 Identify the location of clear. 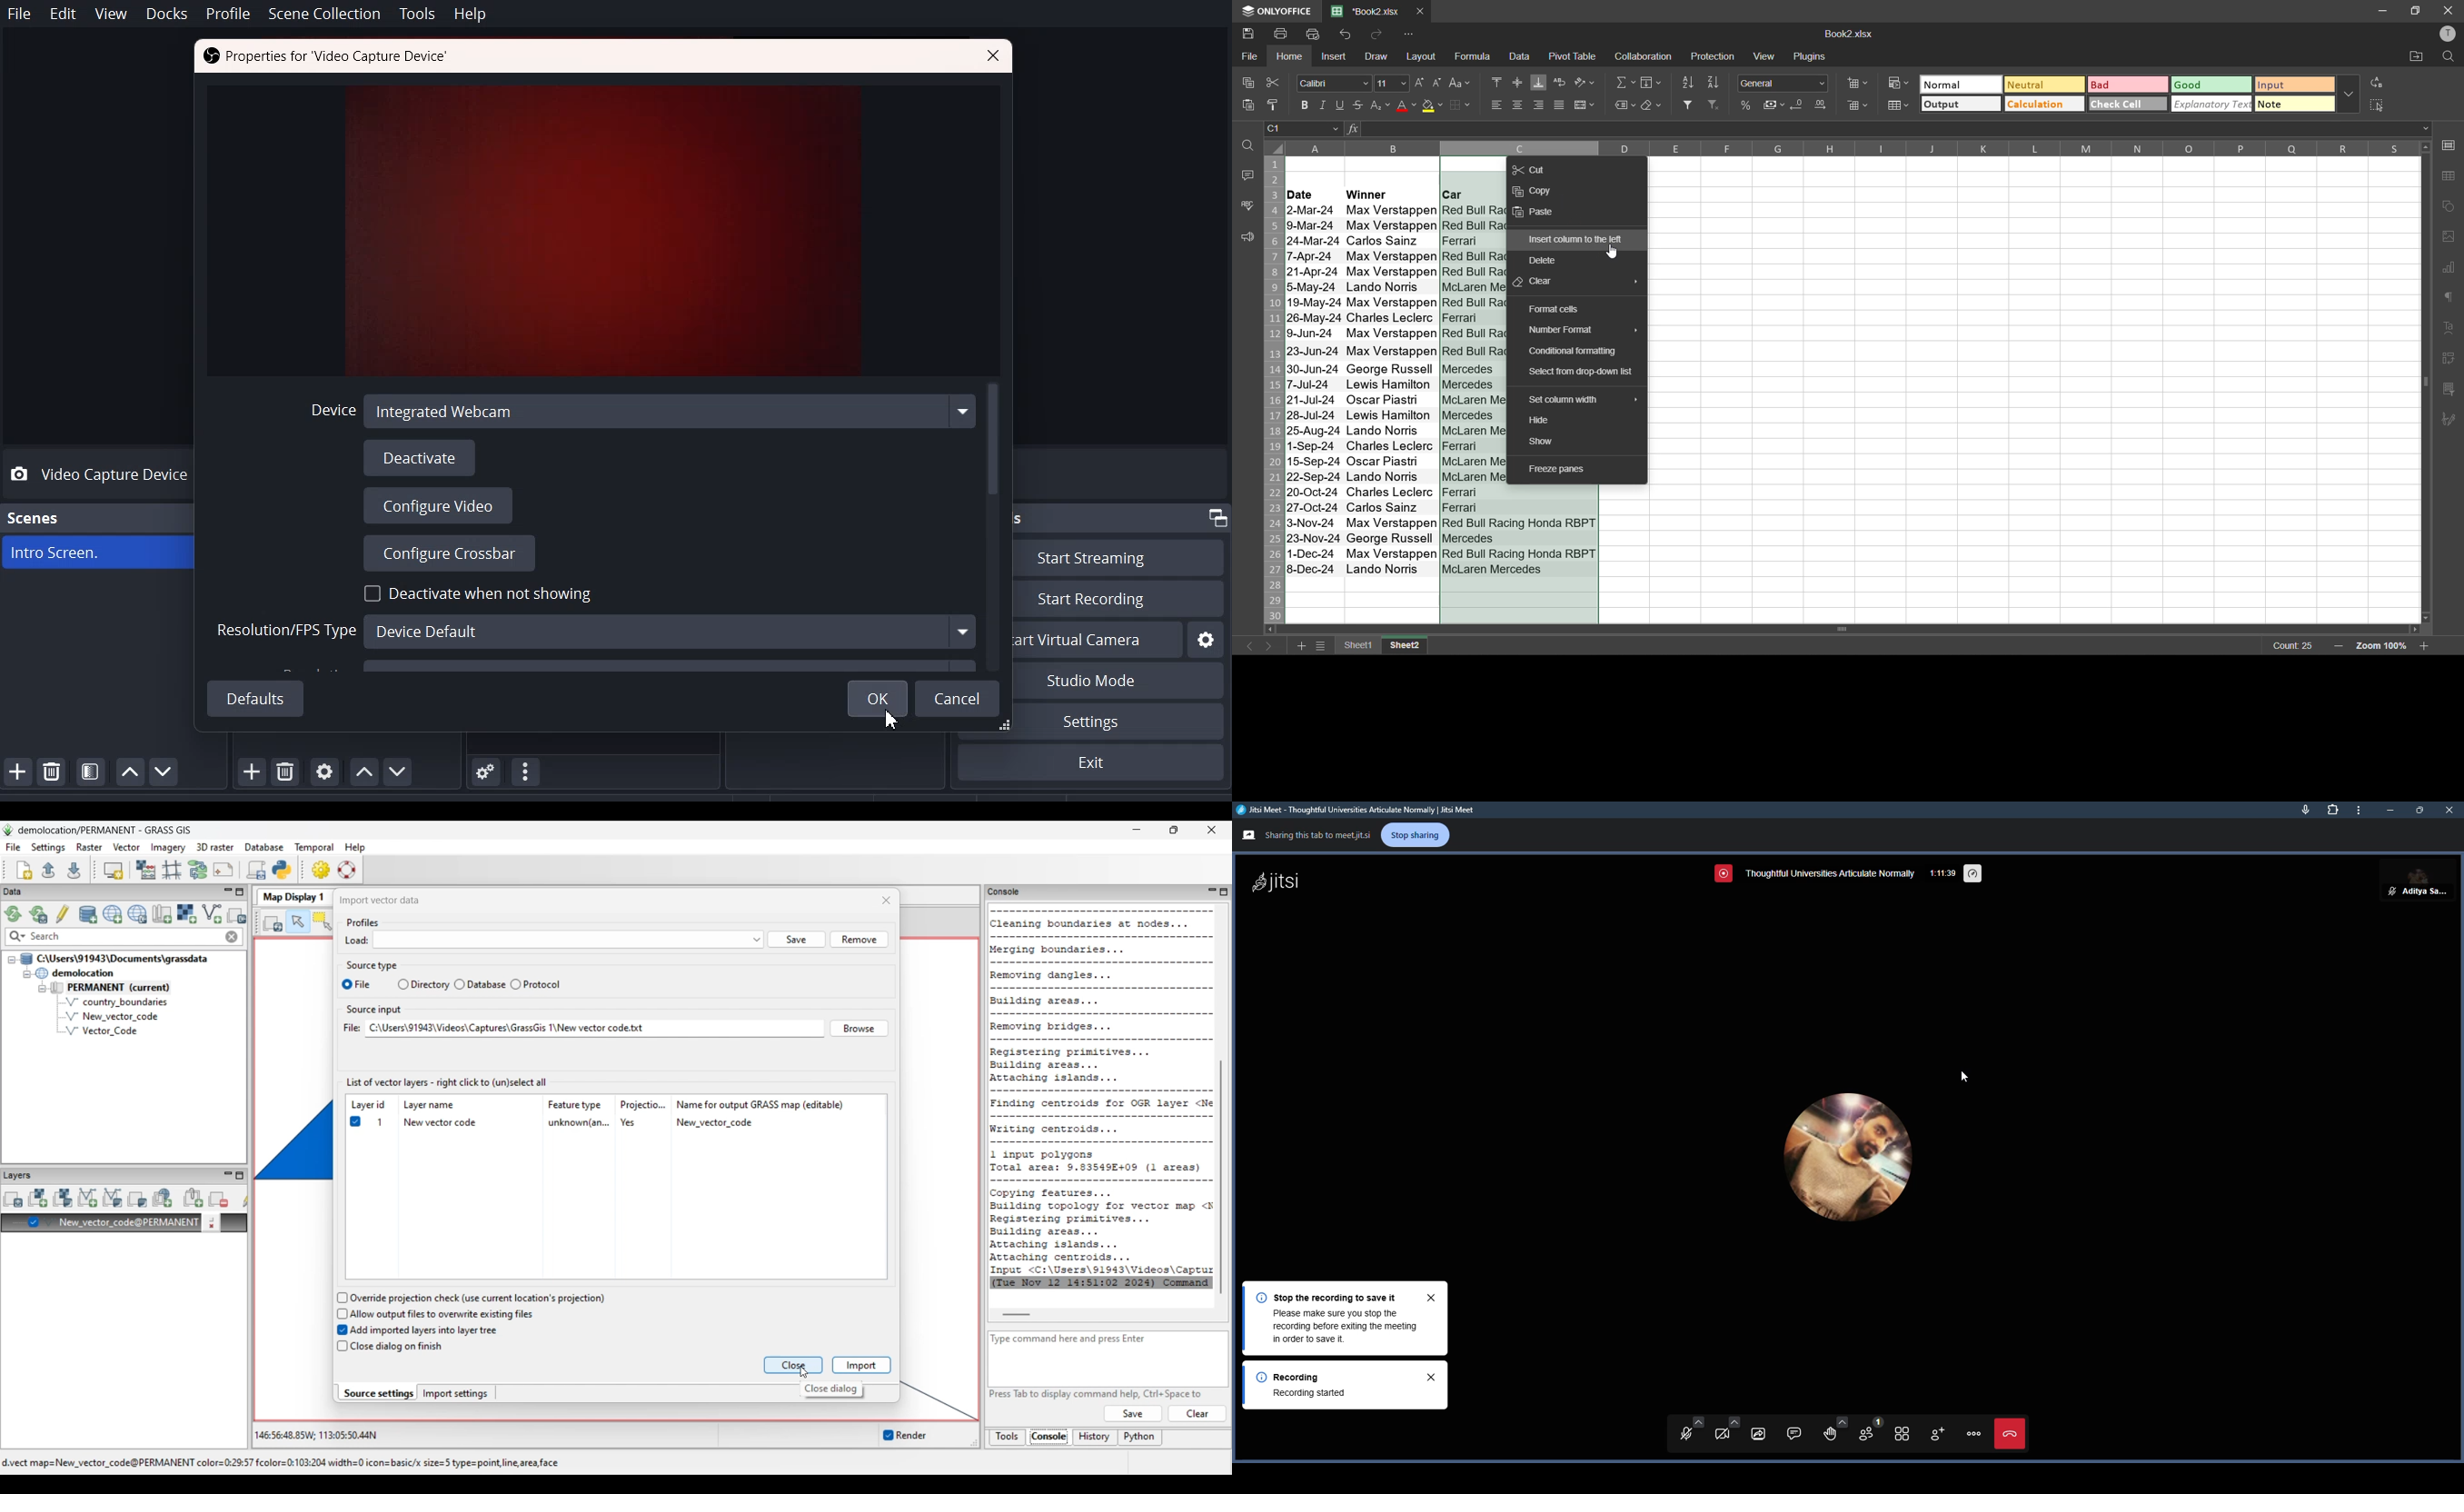
(1654, 105).